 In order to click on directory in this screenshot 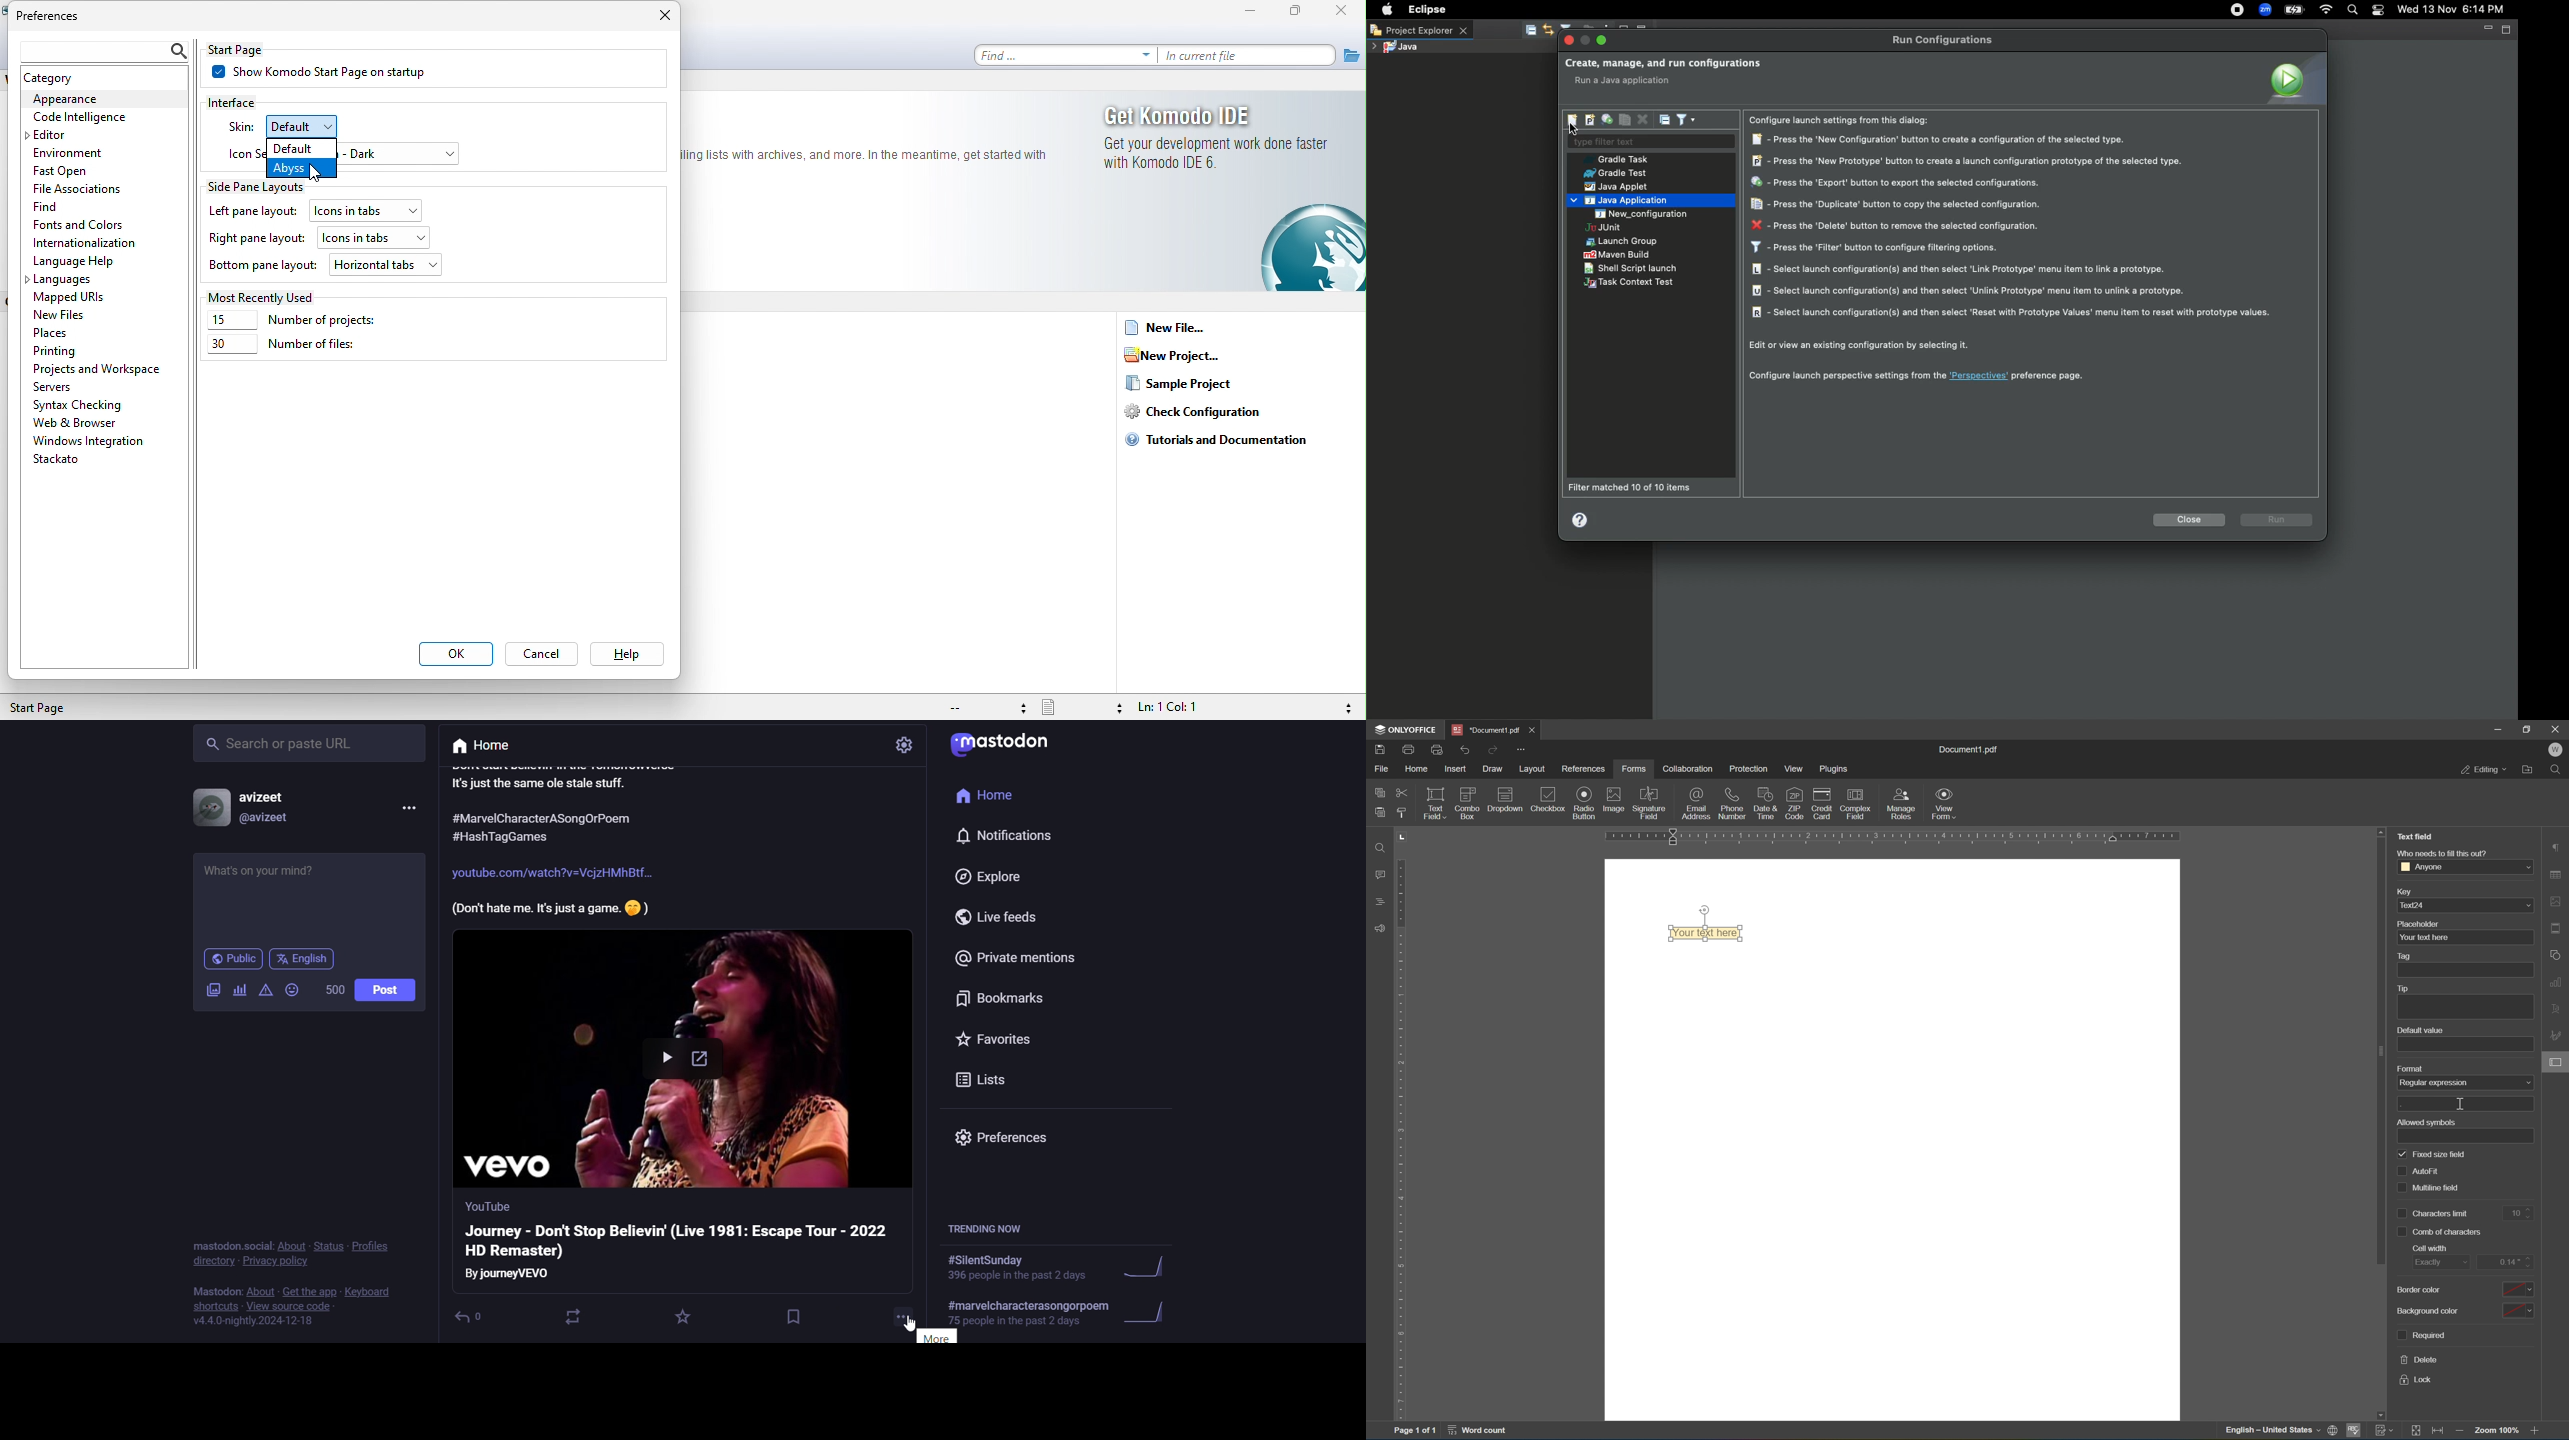, I will do `click(213, 1262)`.